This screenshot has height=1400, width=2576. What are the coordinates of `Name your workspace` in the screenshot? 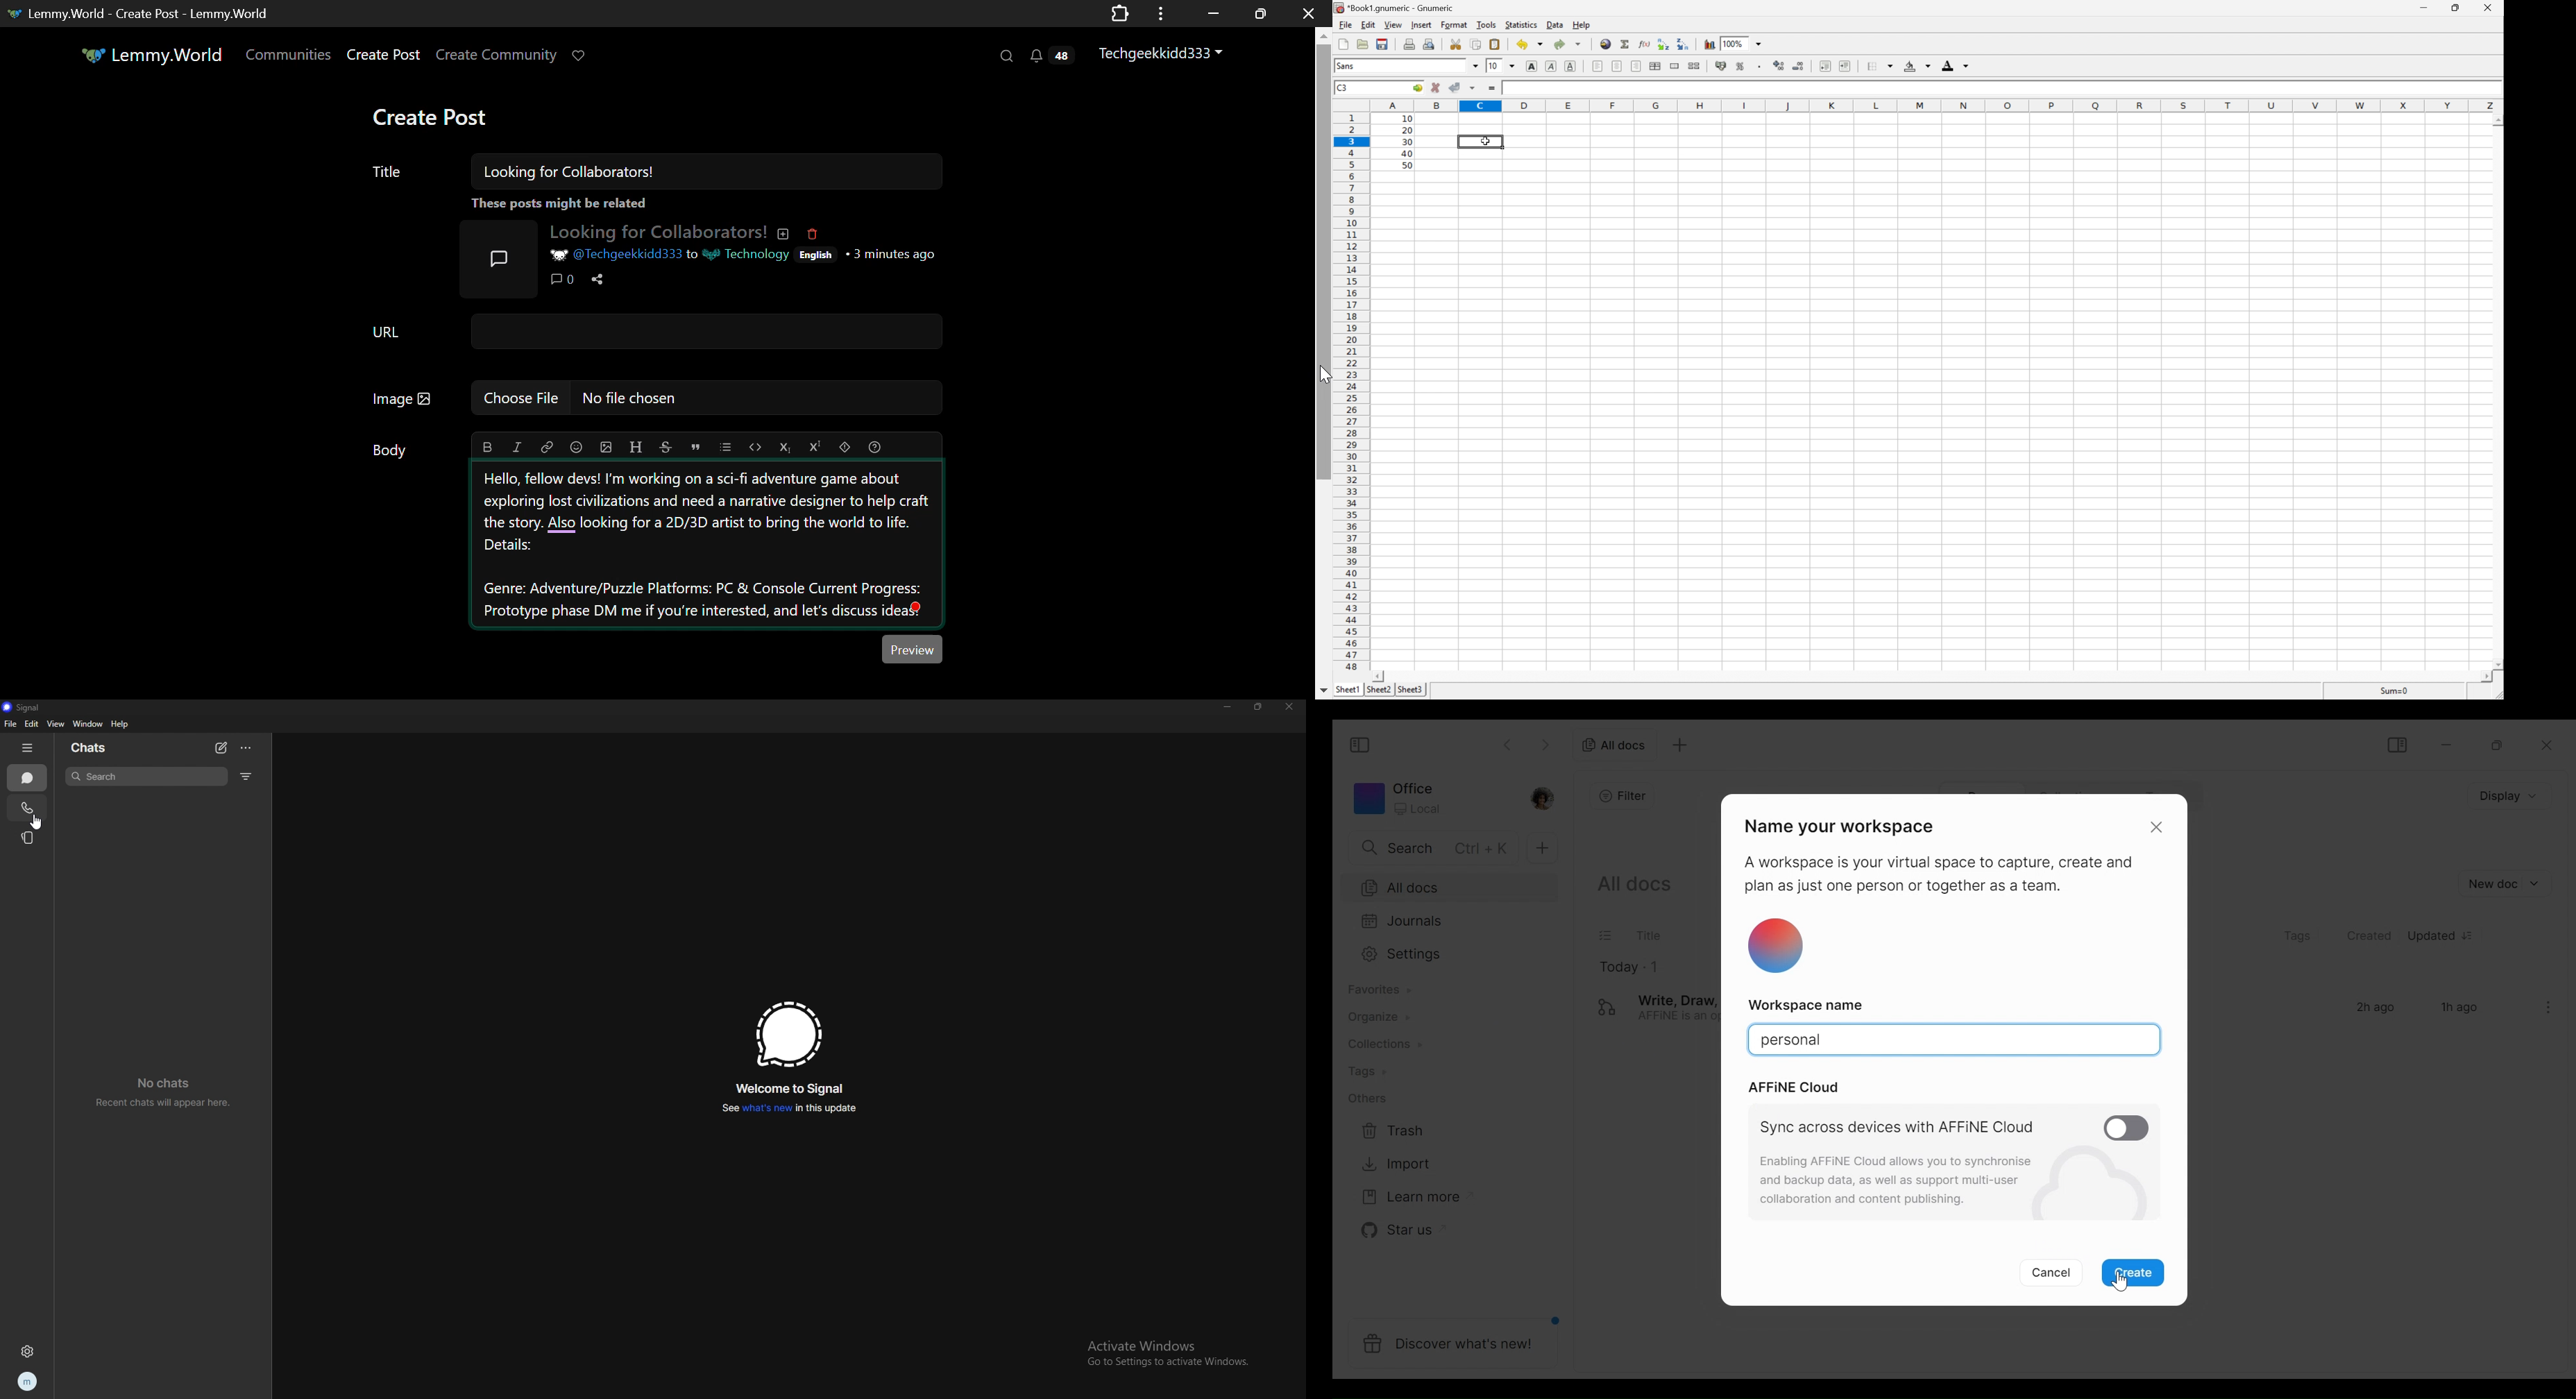 It's located at (1849, 827).